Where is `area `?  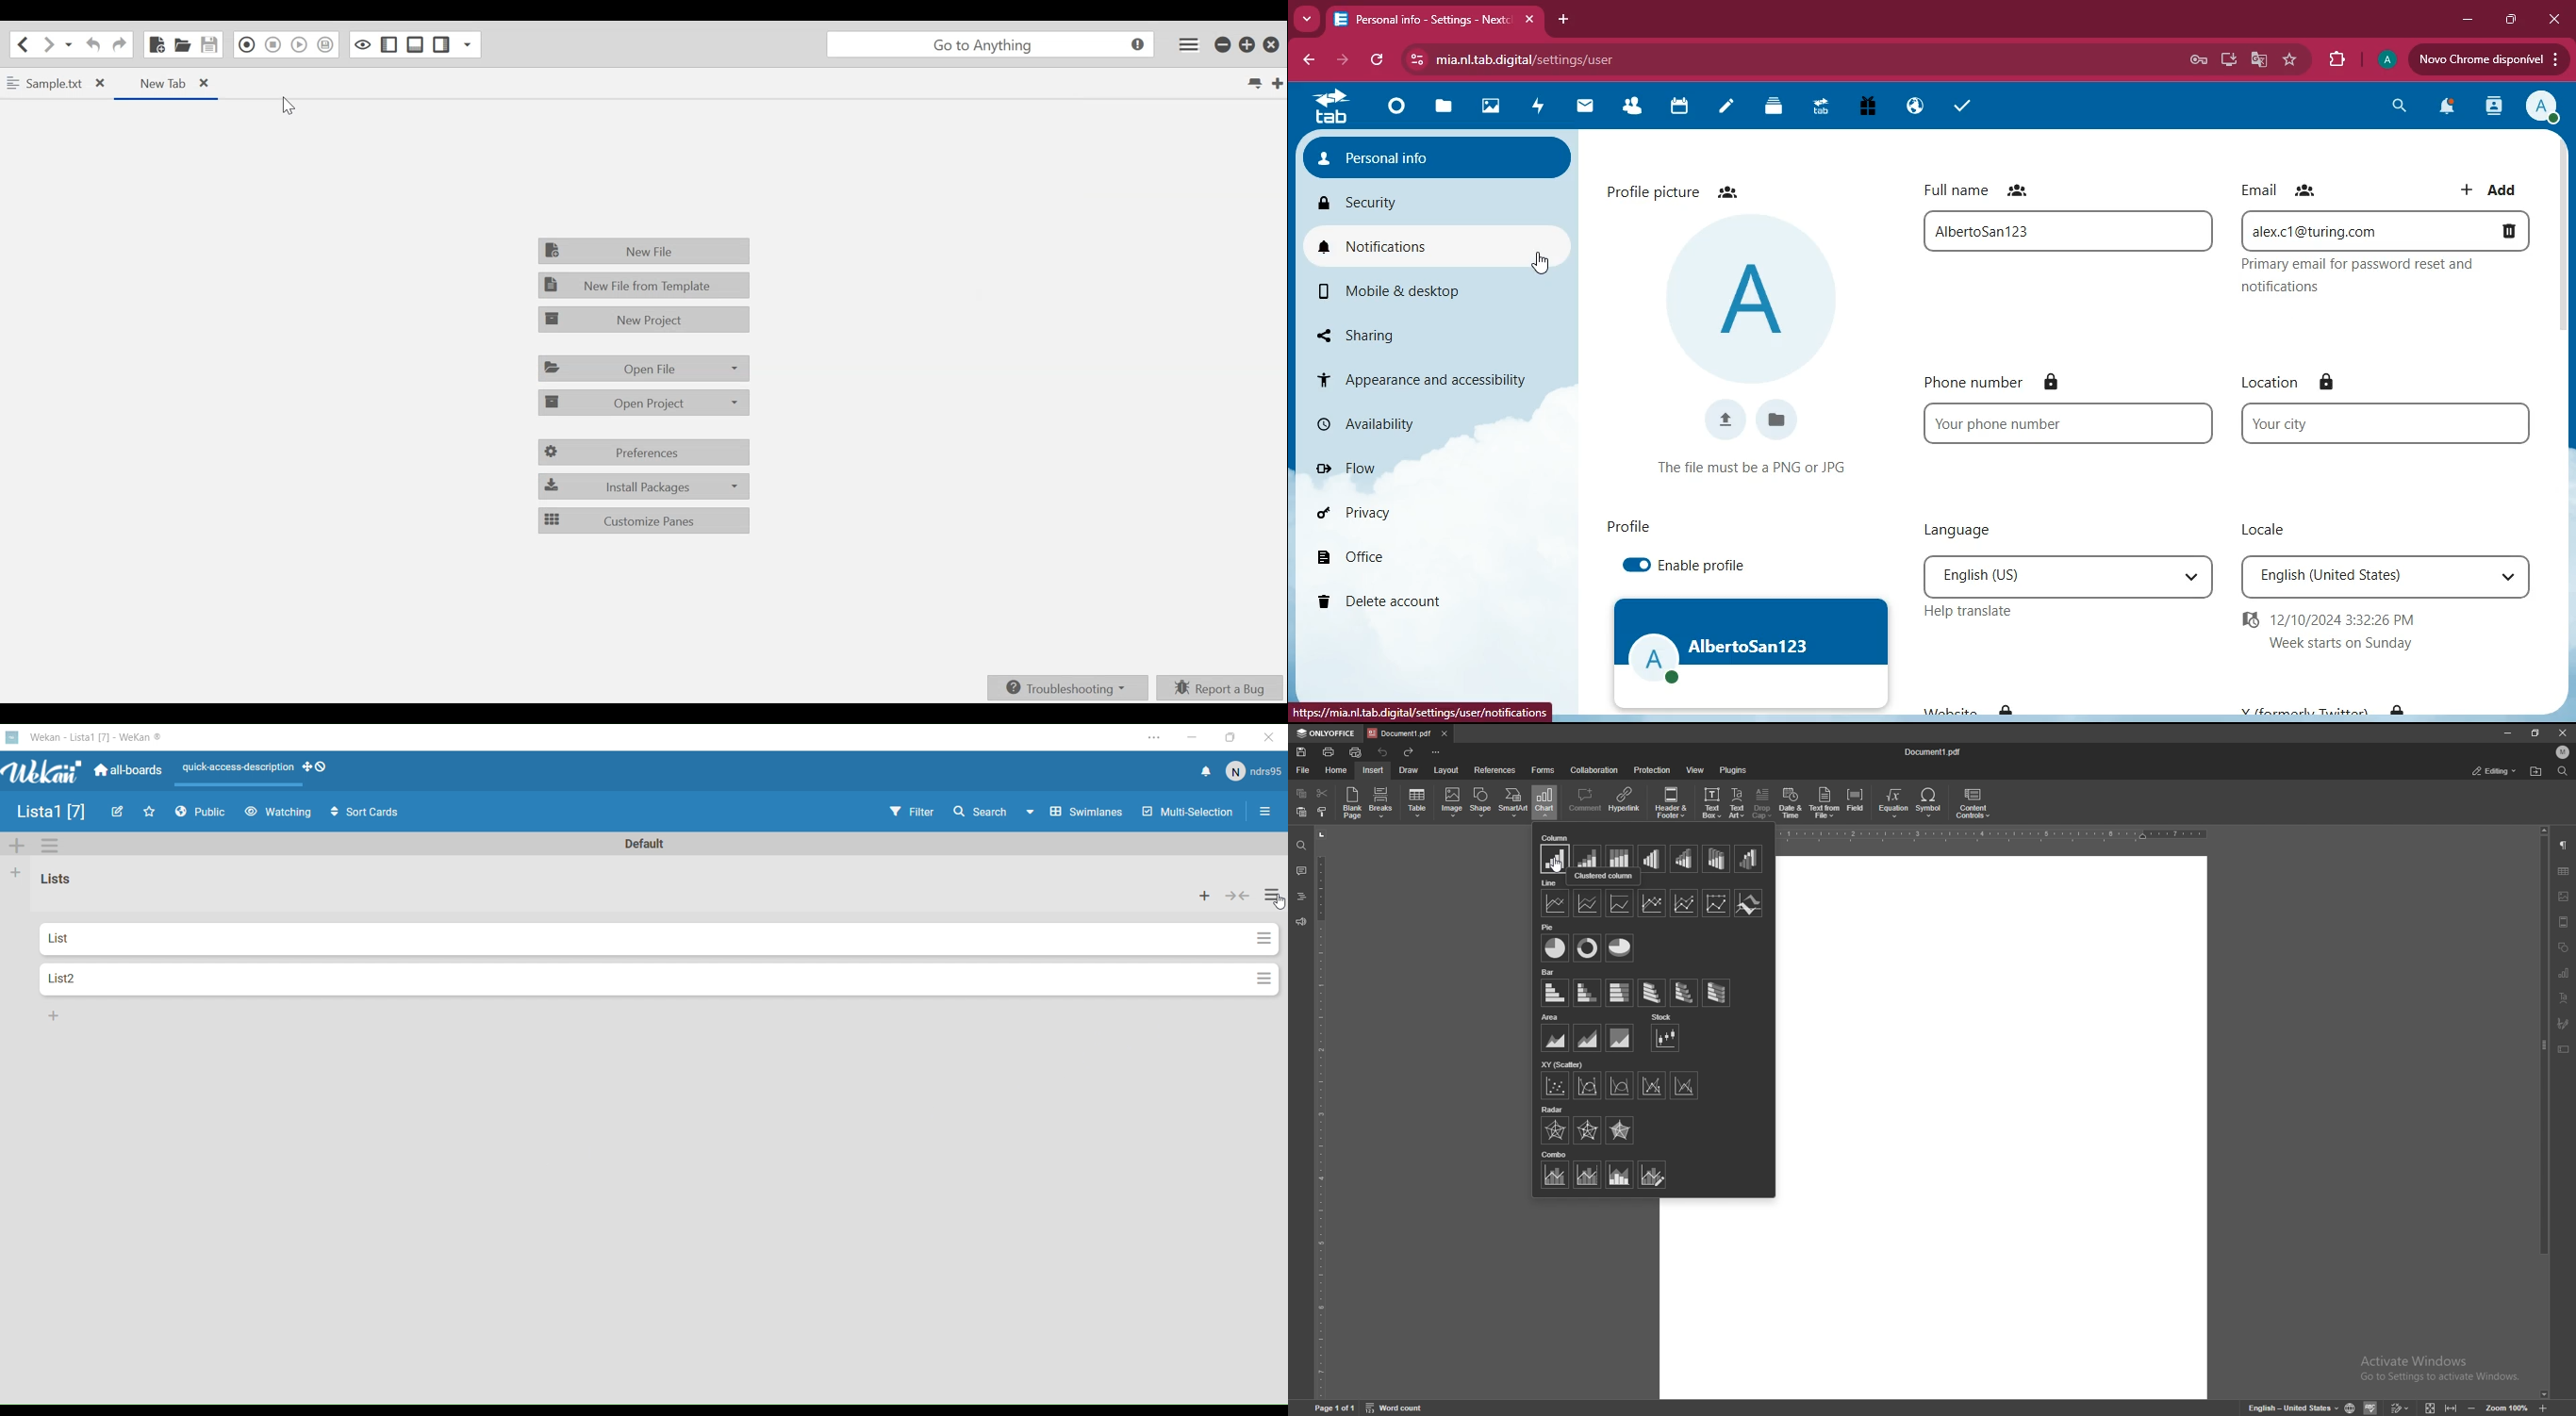
area  is located at coordinates (1551, 1017).